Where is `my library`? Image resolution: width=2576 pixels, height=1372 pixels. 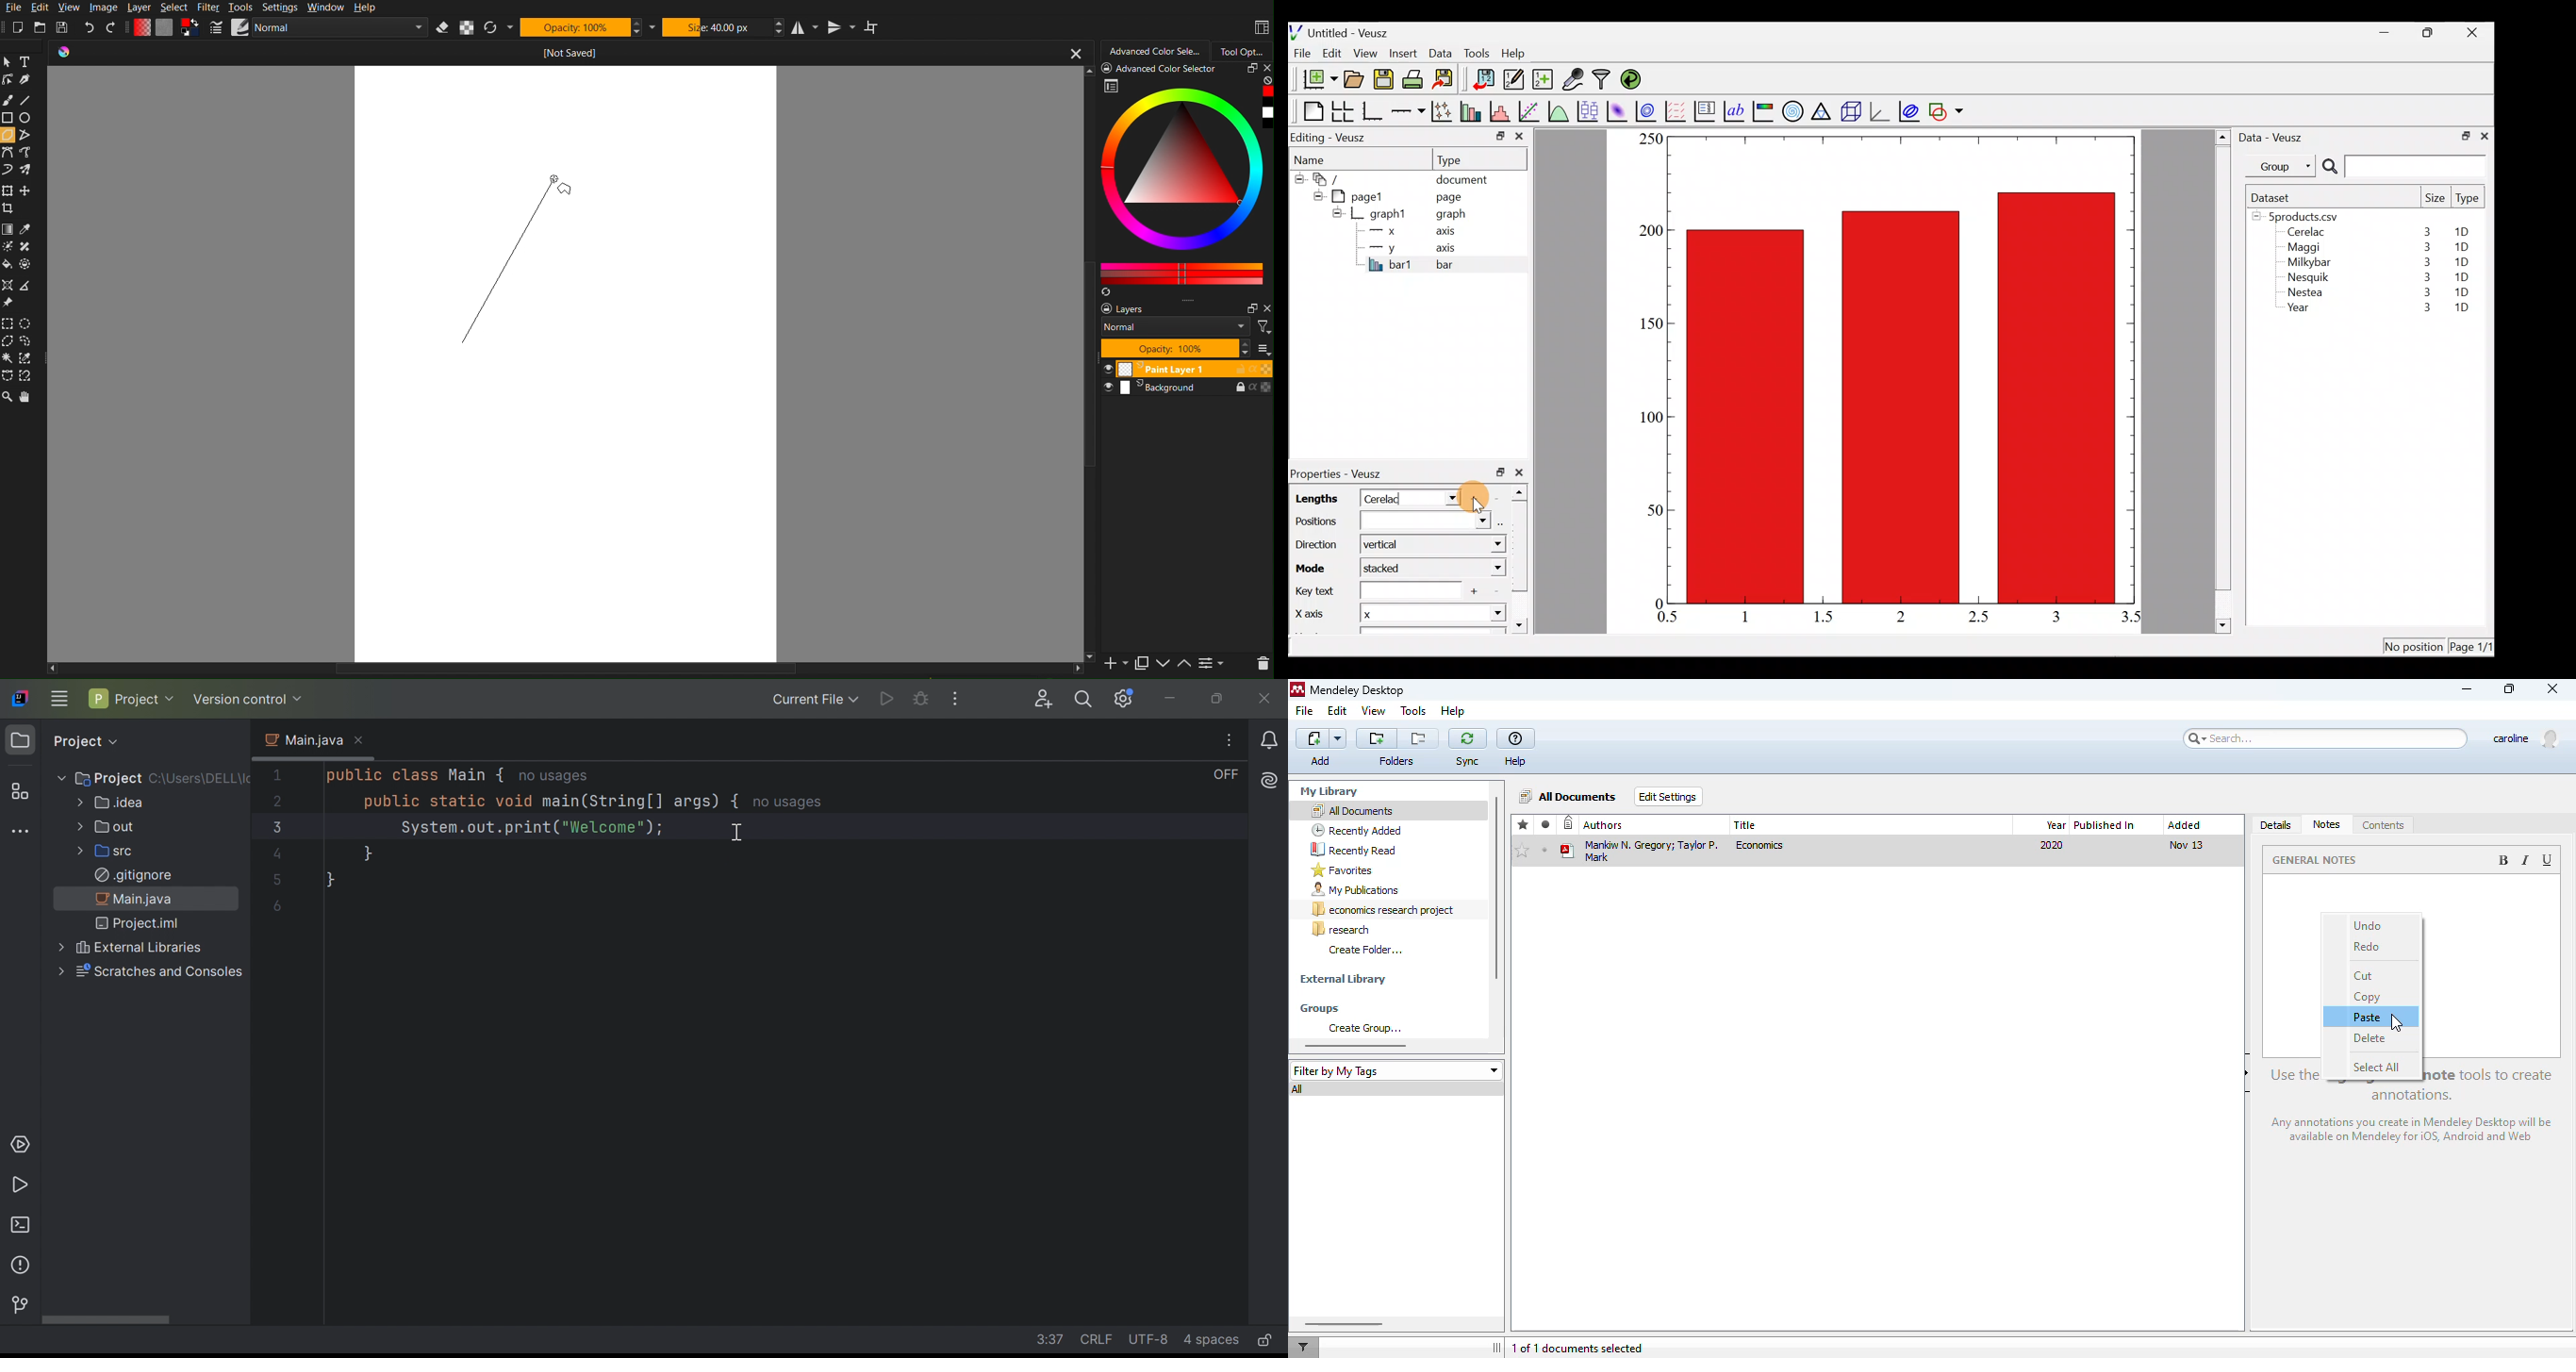
my library is located at coordinates (1331, 791).